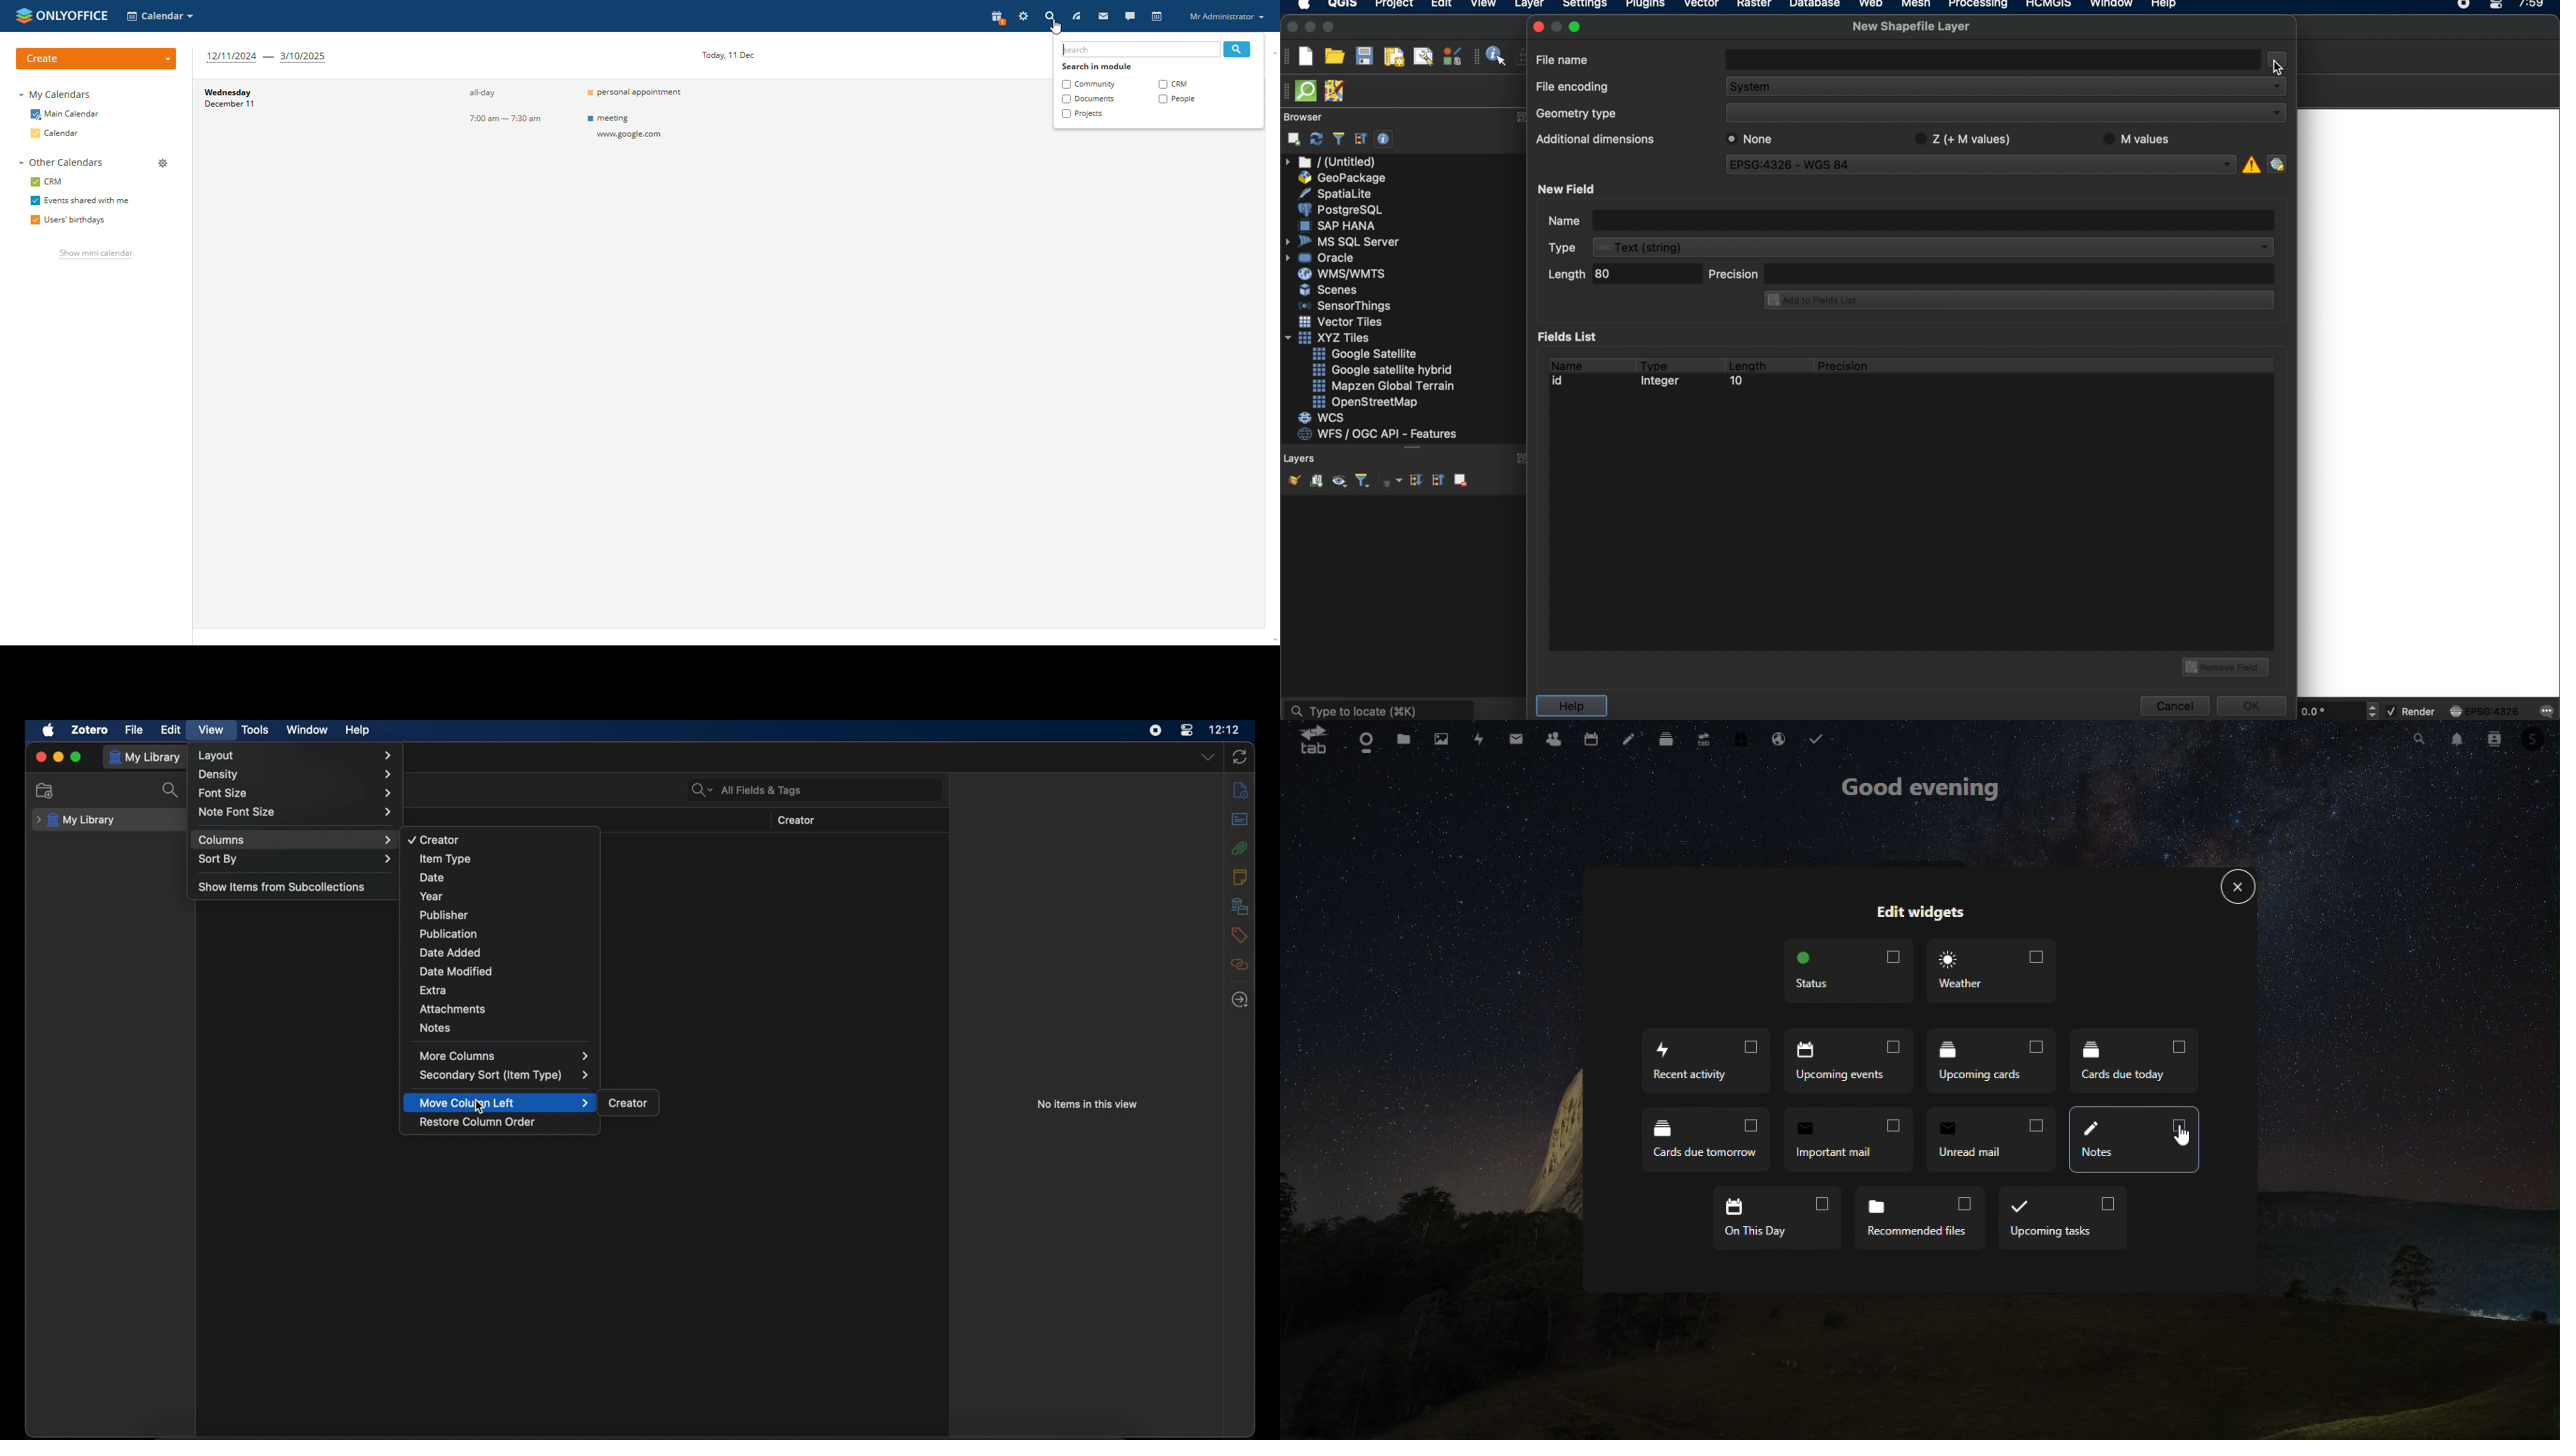 The image size is (2576, 1456). What do you see at coordinates (1391, 481) in the screenshot?
I see `filter legend by expression` at bounding box center [1391, 481].